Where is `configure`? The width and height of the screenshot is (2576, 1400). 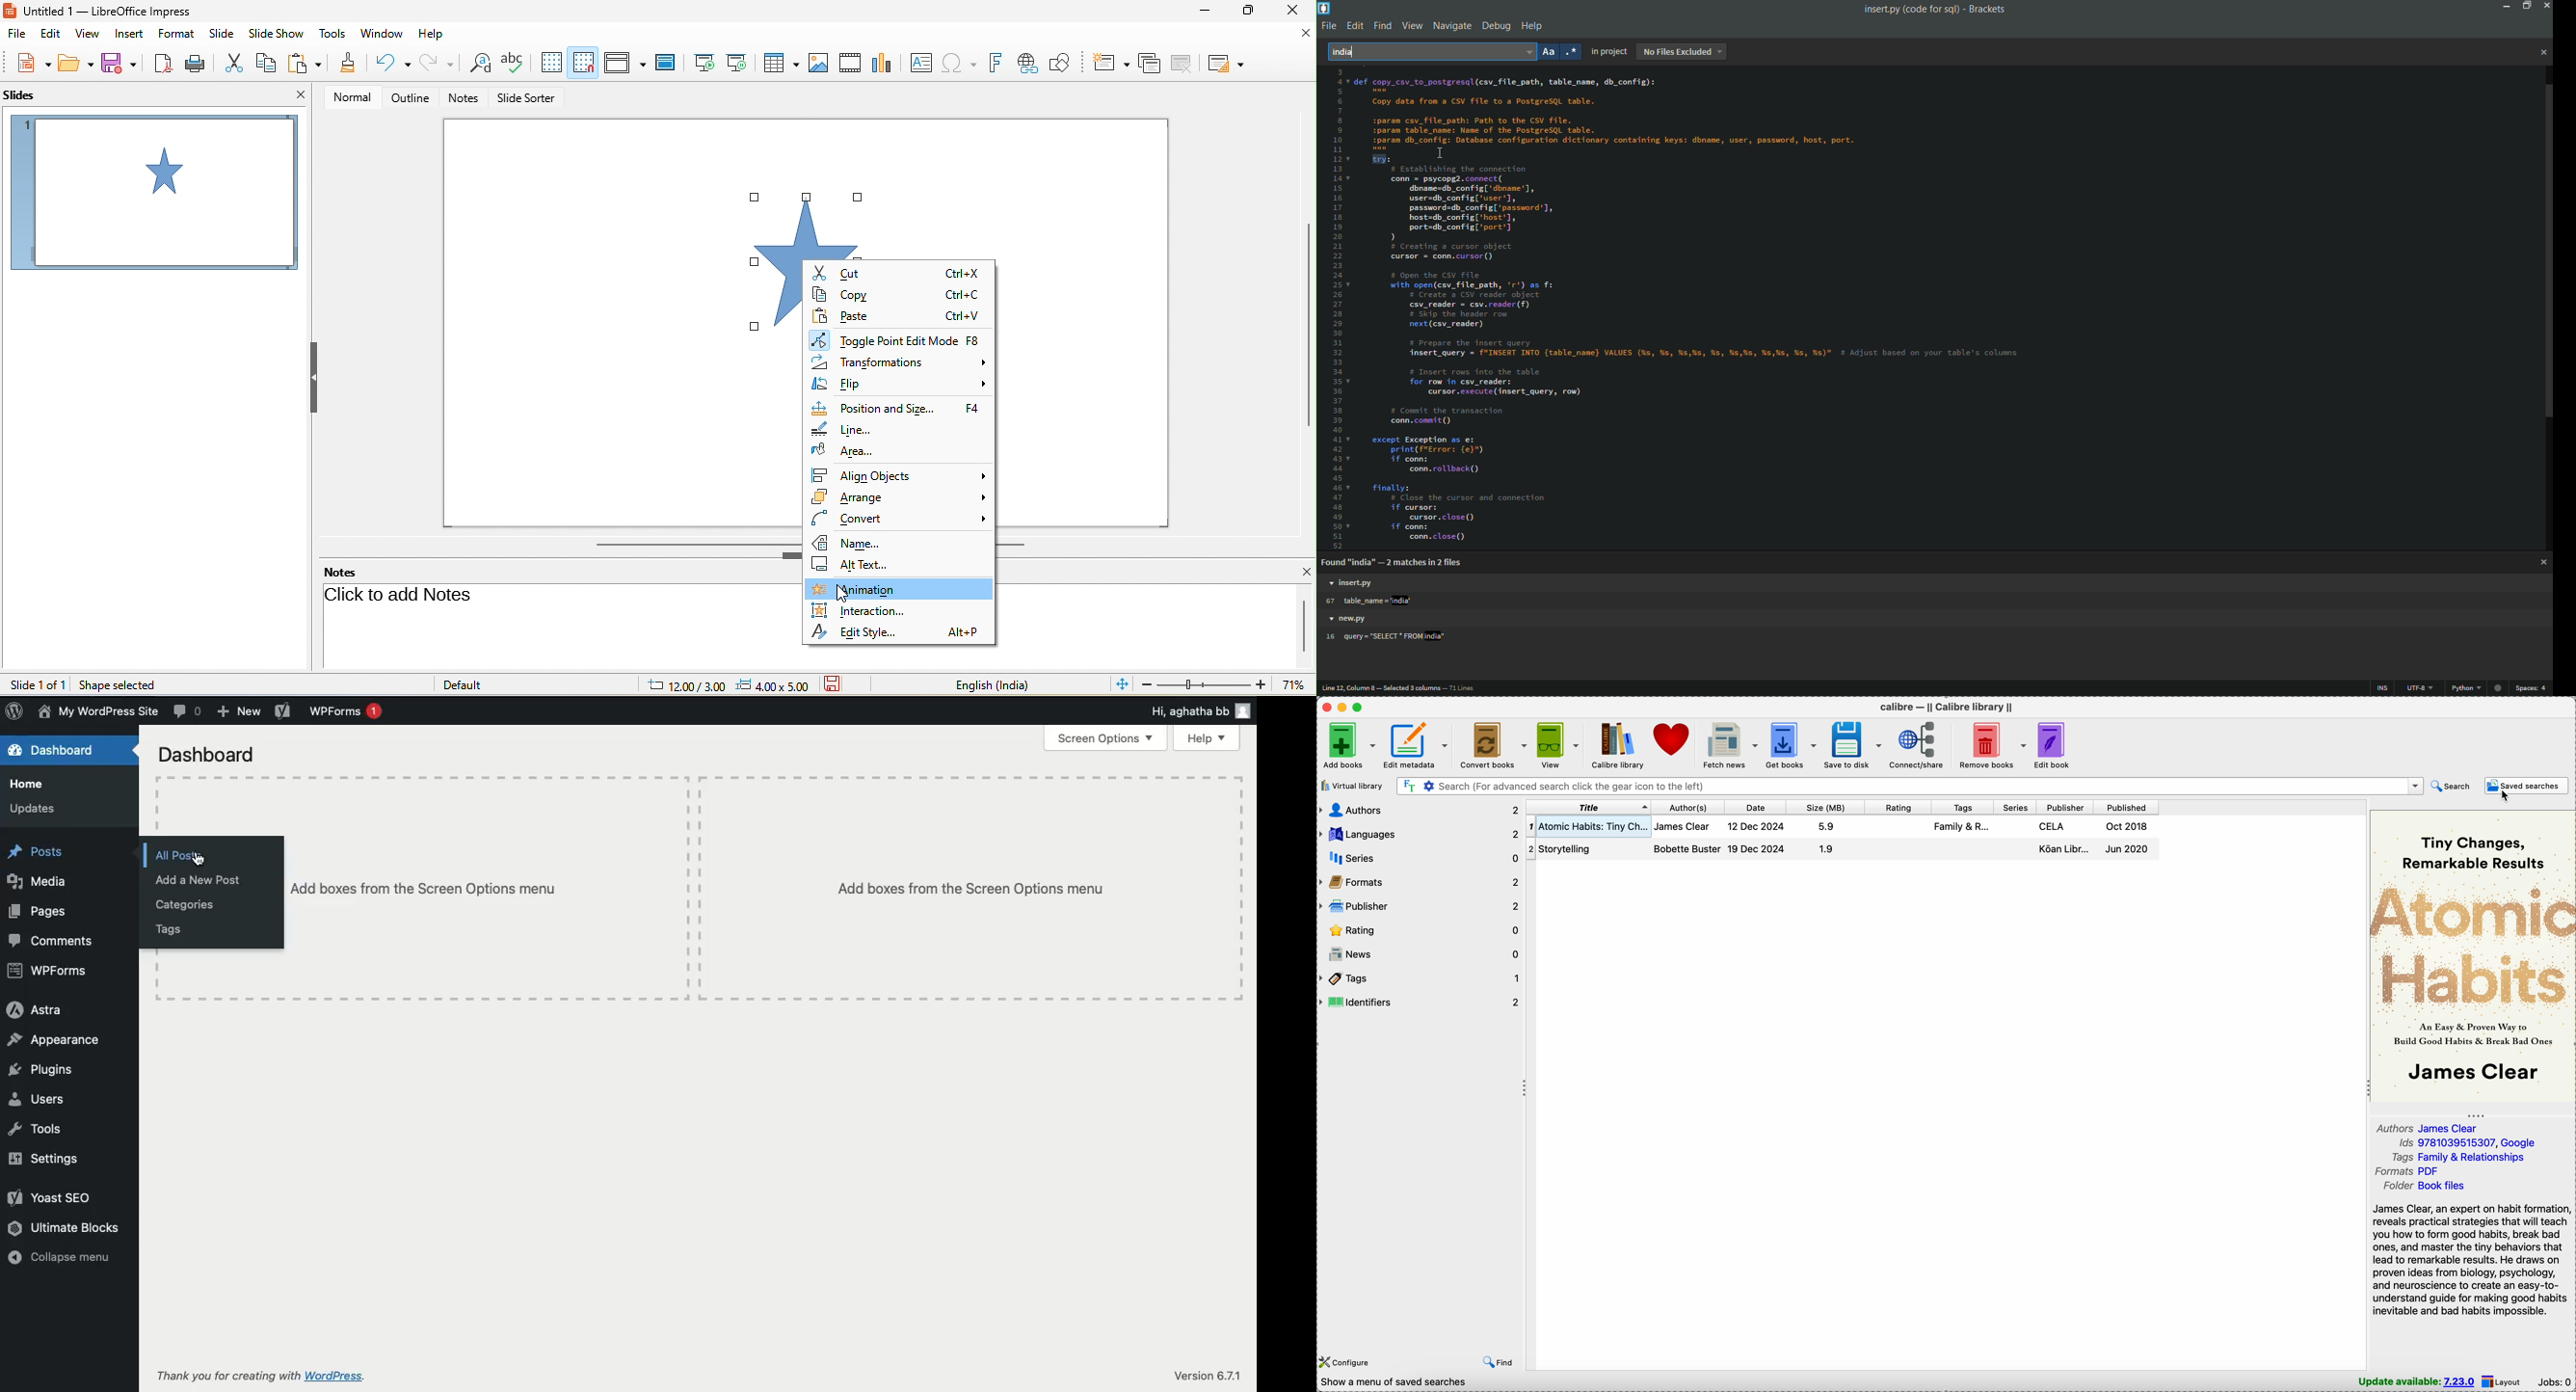
configure is located at coordinates (1345, 1362).